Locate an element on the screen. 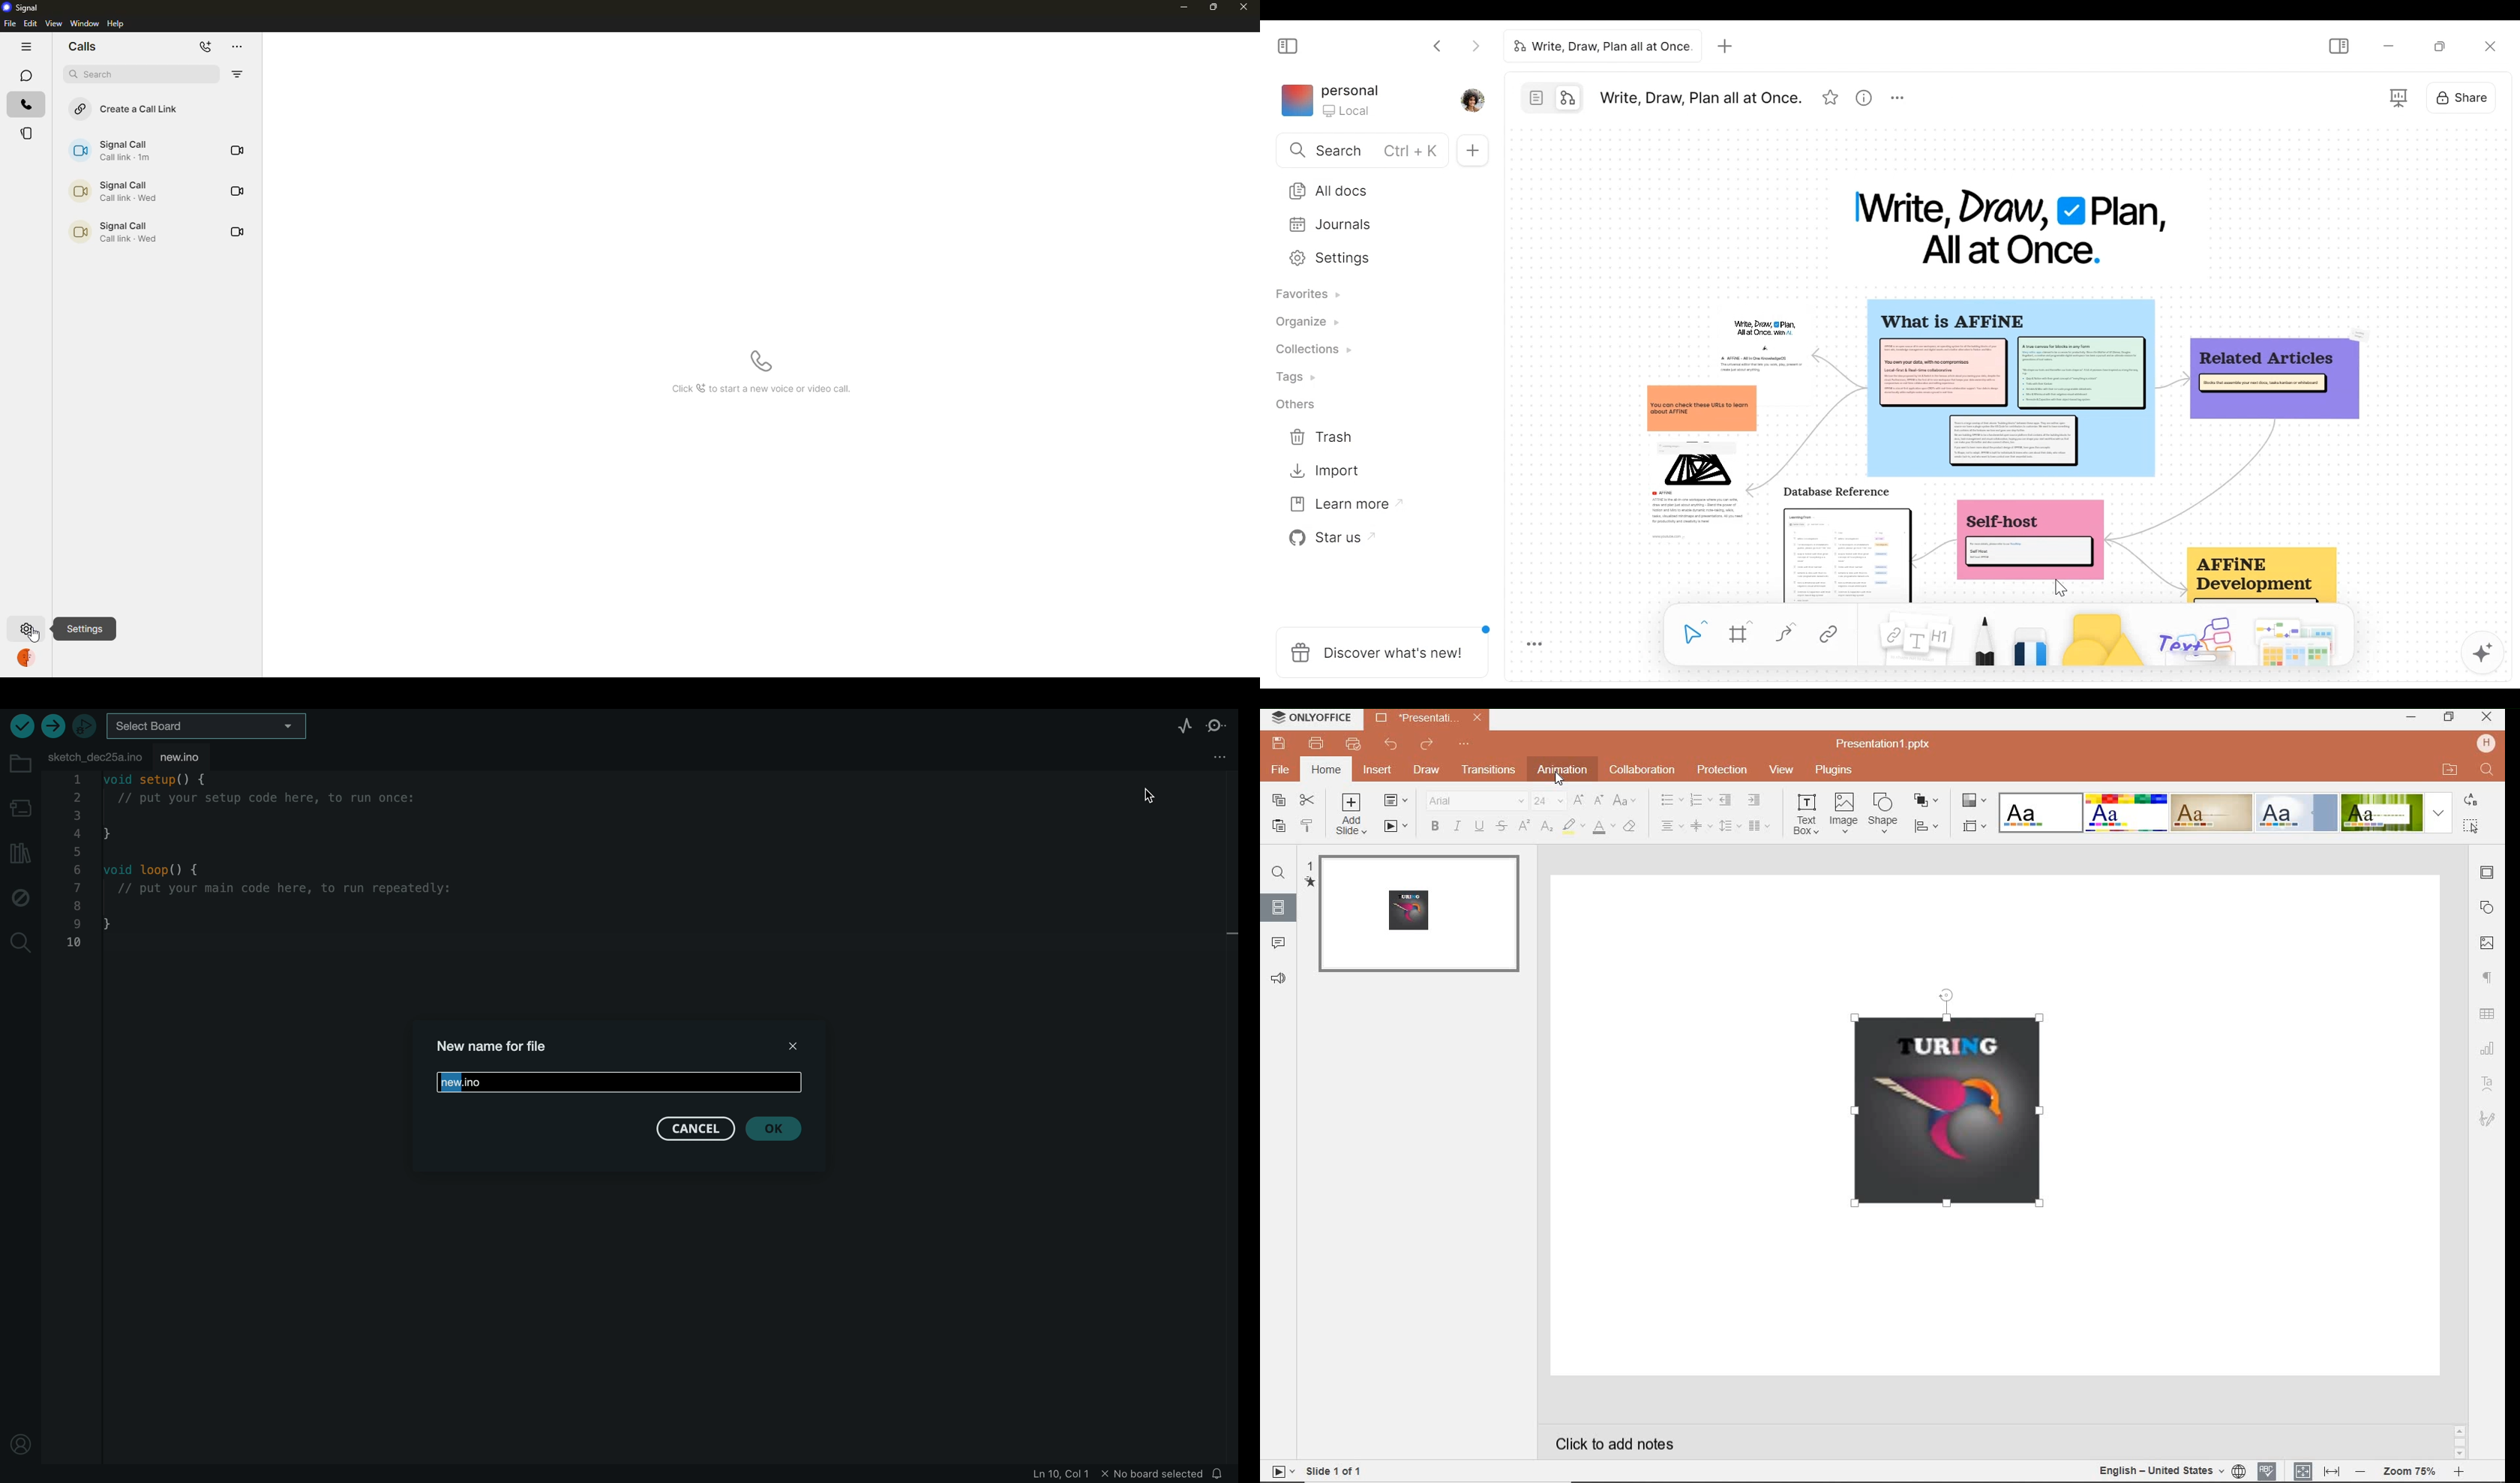 This screenshot has height=1484, width=2520. settings is located at coordinates (26, 628).